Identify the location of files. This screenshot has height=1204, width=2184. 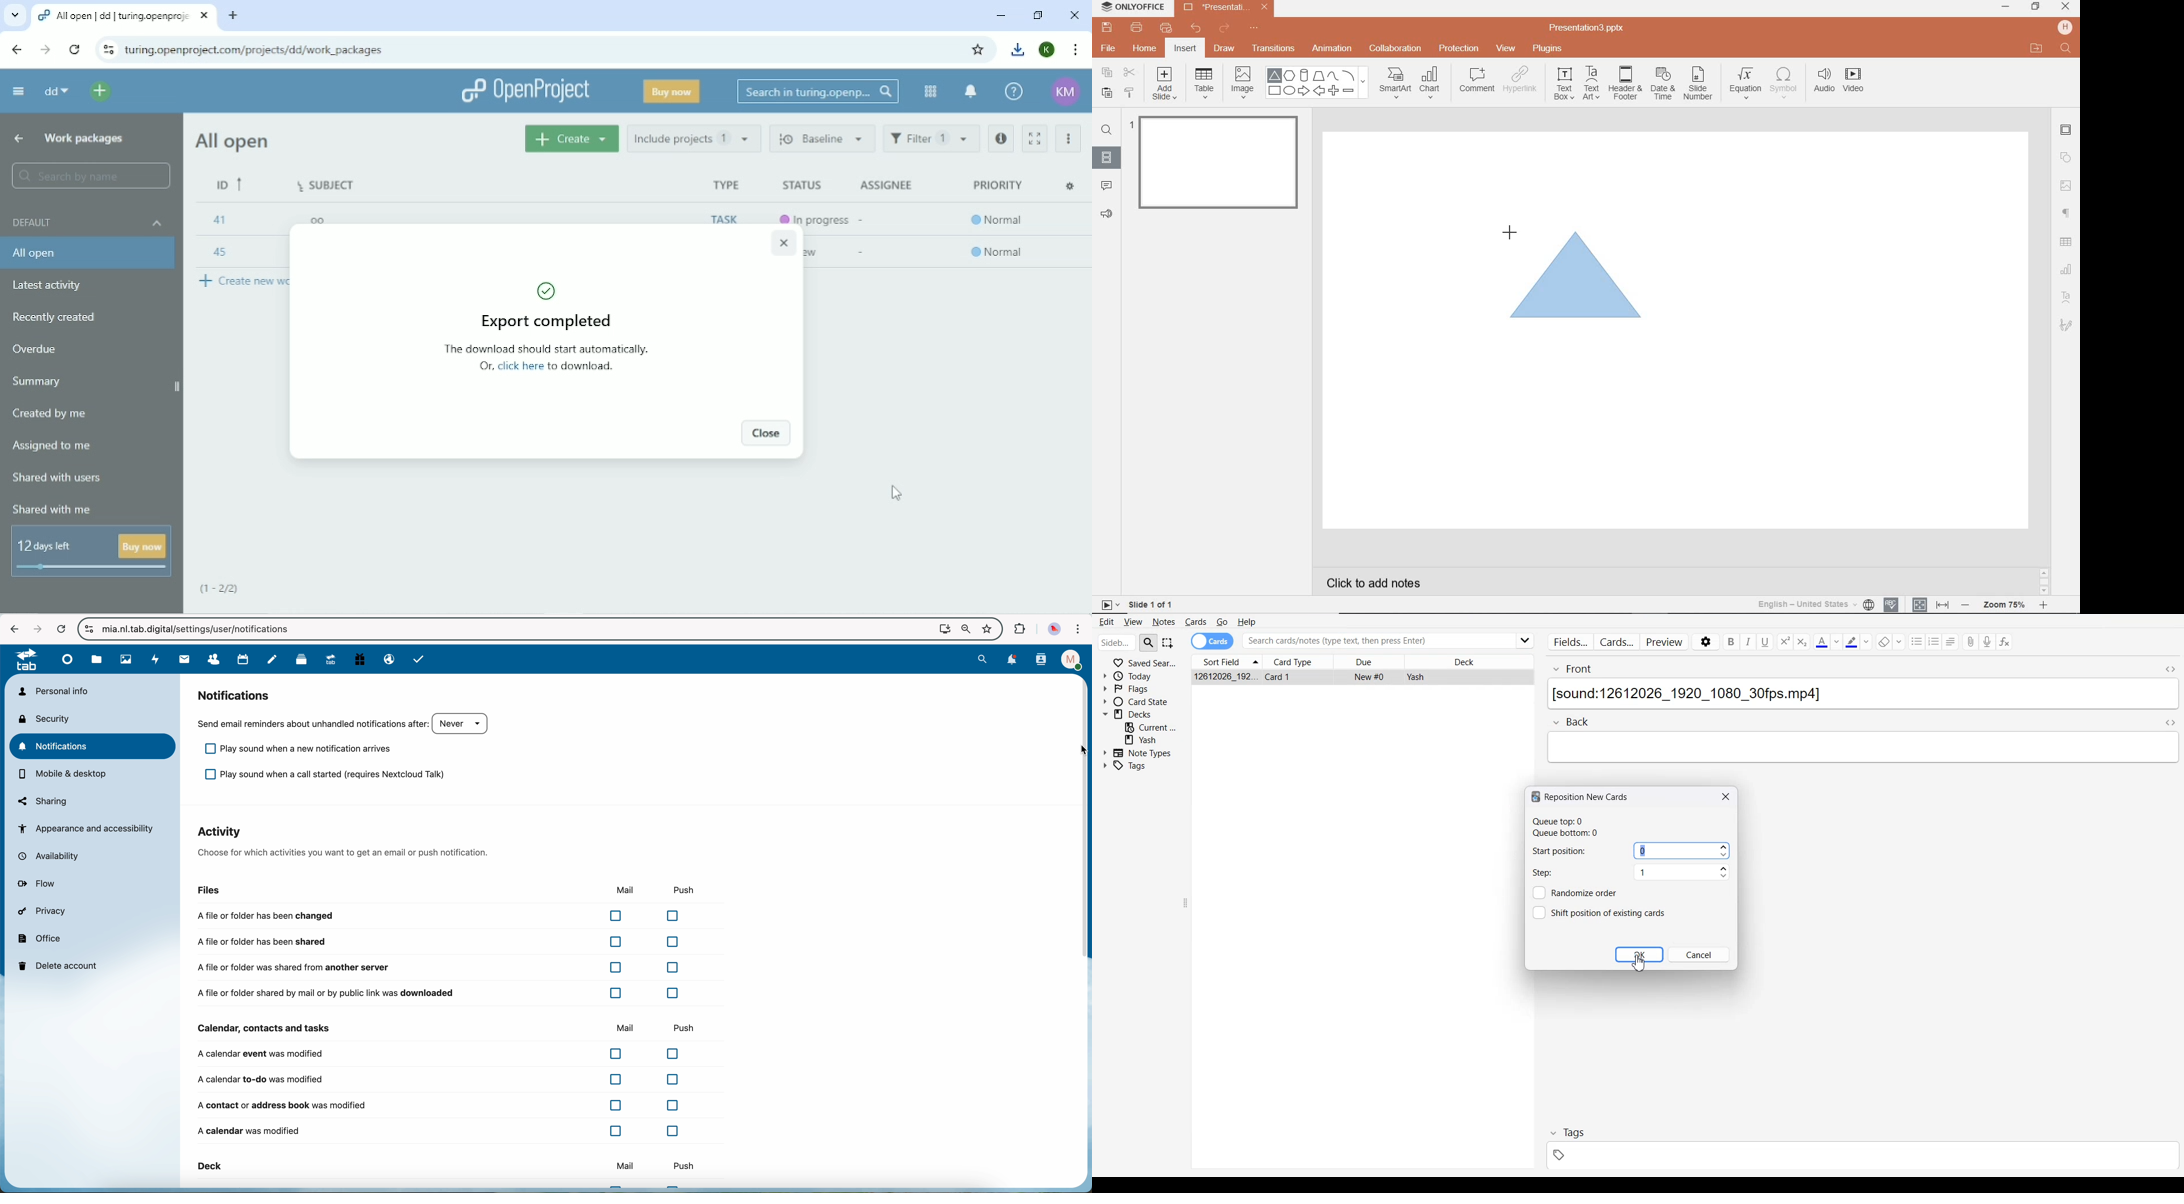
(203, 891).